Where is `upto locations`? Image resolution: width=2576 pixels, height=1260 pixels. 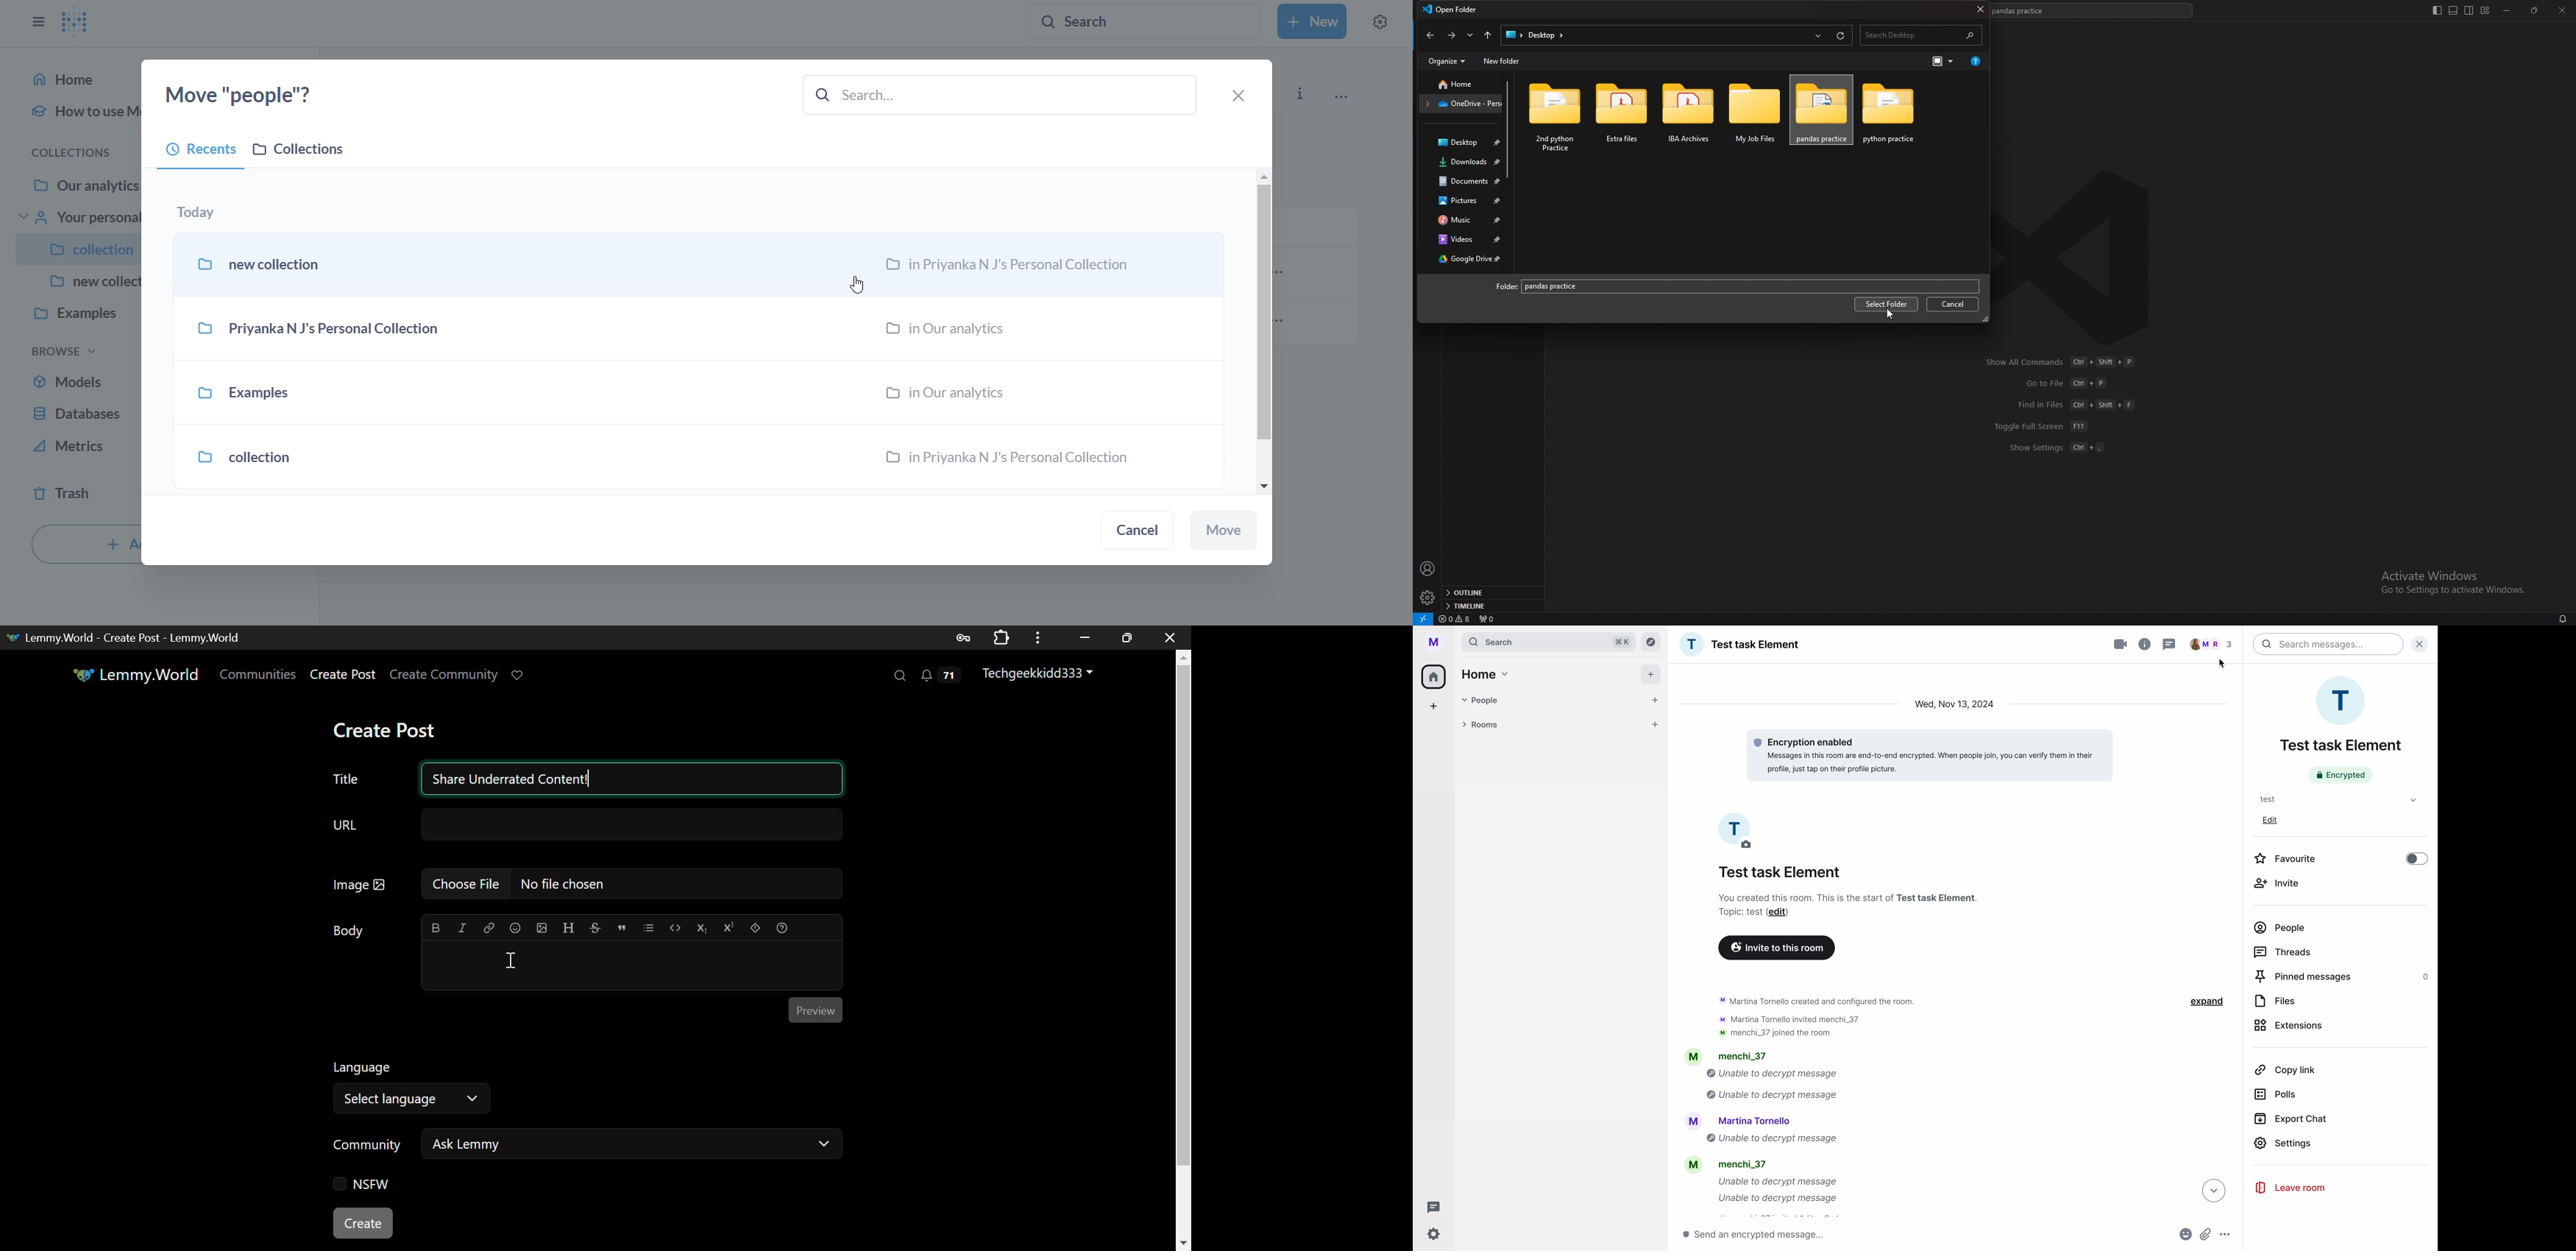
upto locations is located at coordinates (1489, 34).